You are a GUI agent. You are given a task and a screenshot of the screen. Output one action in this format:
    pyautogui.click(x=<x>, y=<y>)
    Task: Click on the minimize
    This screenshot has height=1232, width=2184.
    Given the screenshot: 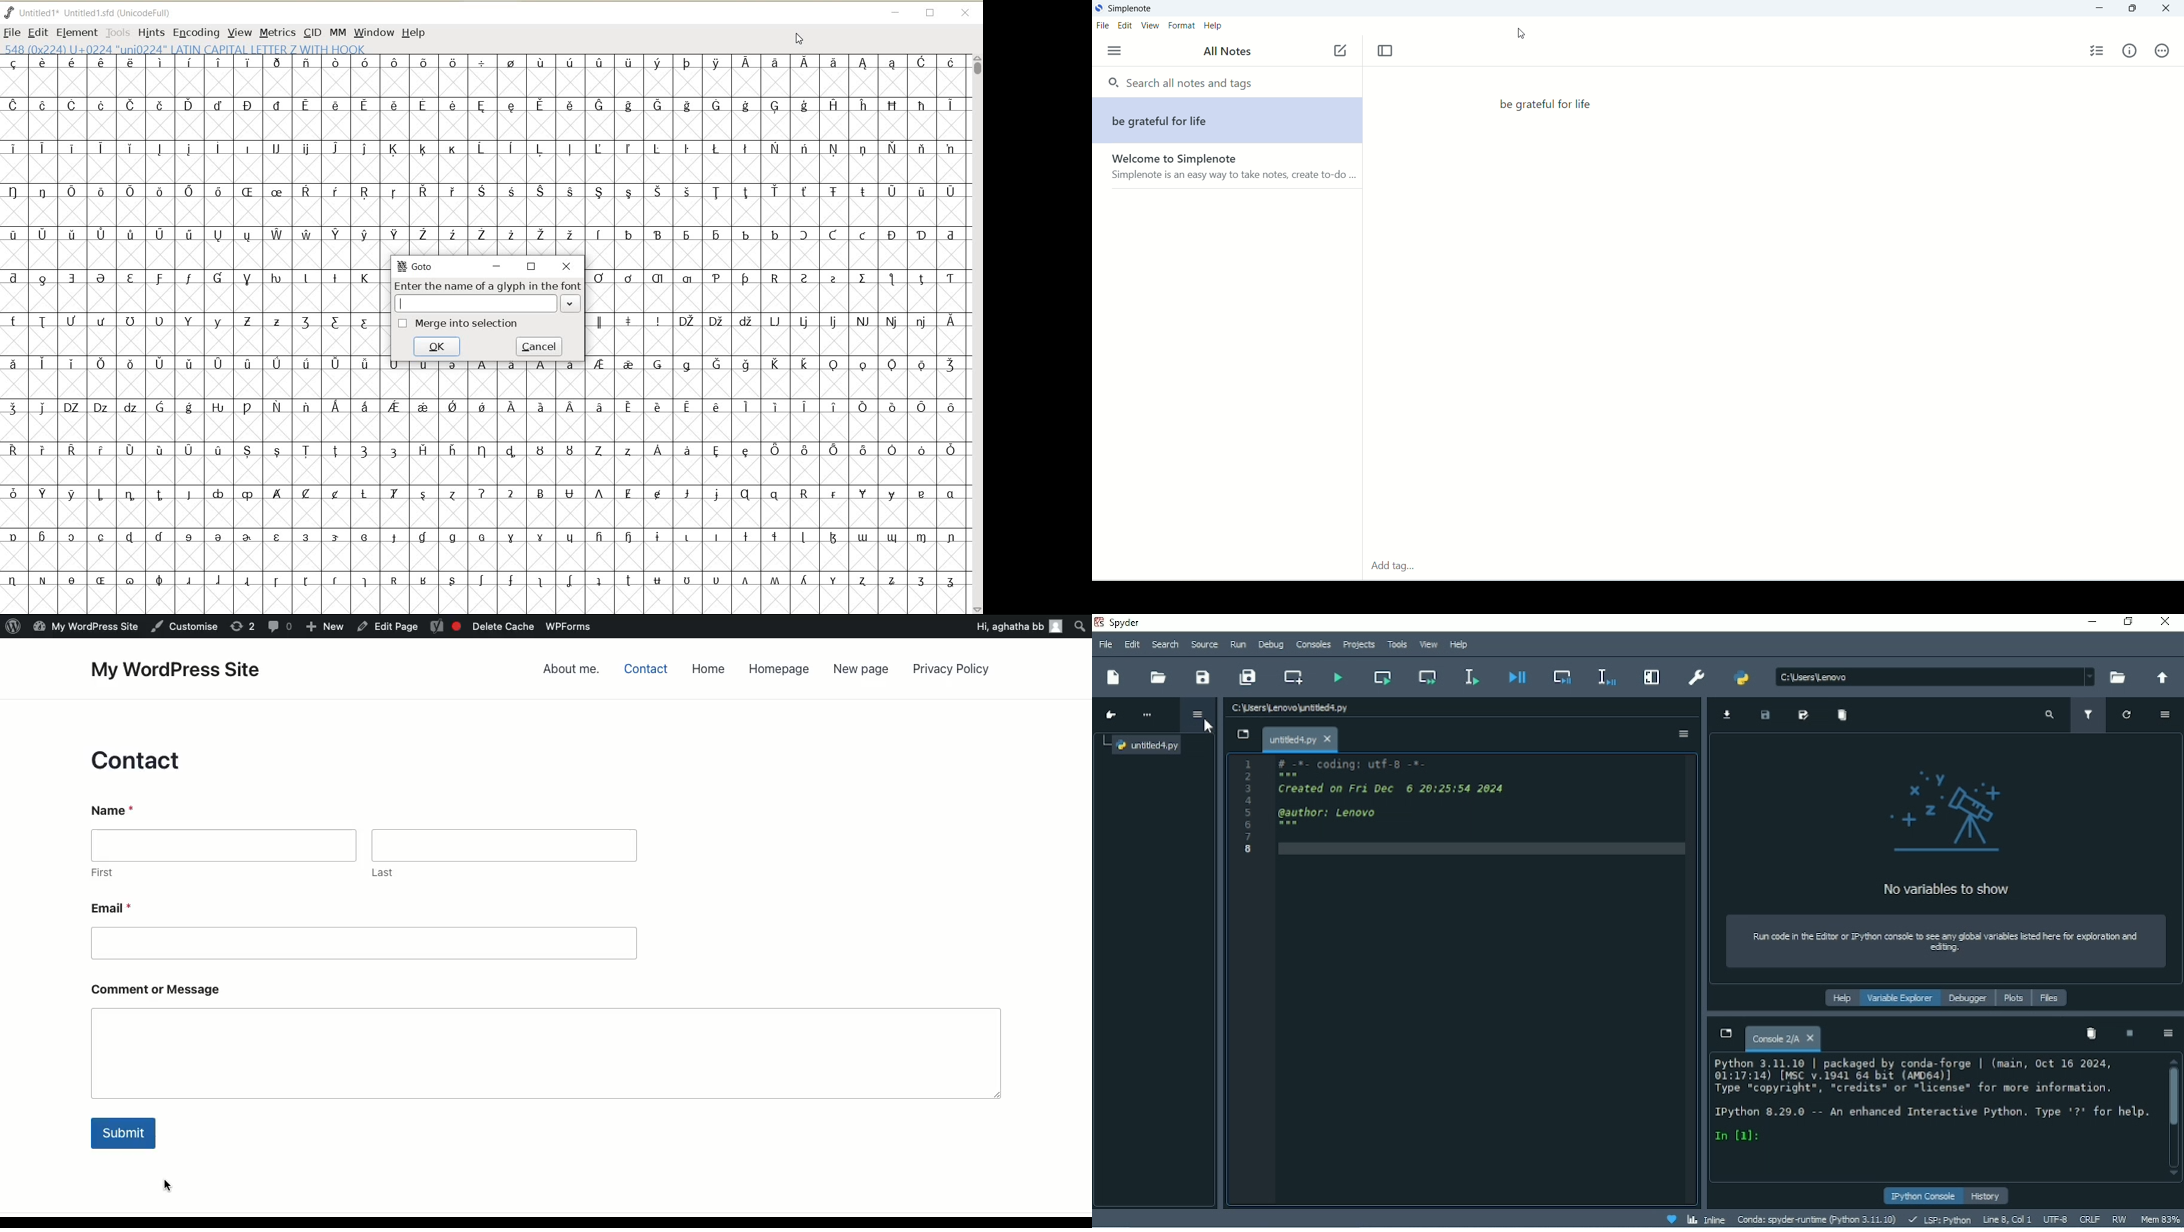 What is the action you would take?
    pyautogui.click(x=2100, y=8)
    